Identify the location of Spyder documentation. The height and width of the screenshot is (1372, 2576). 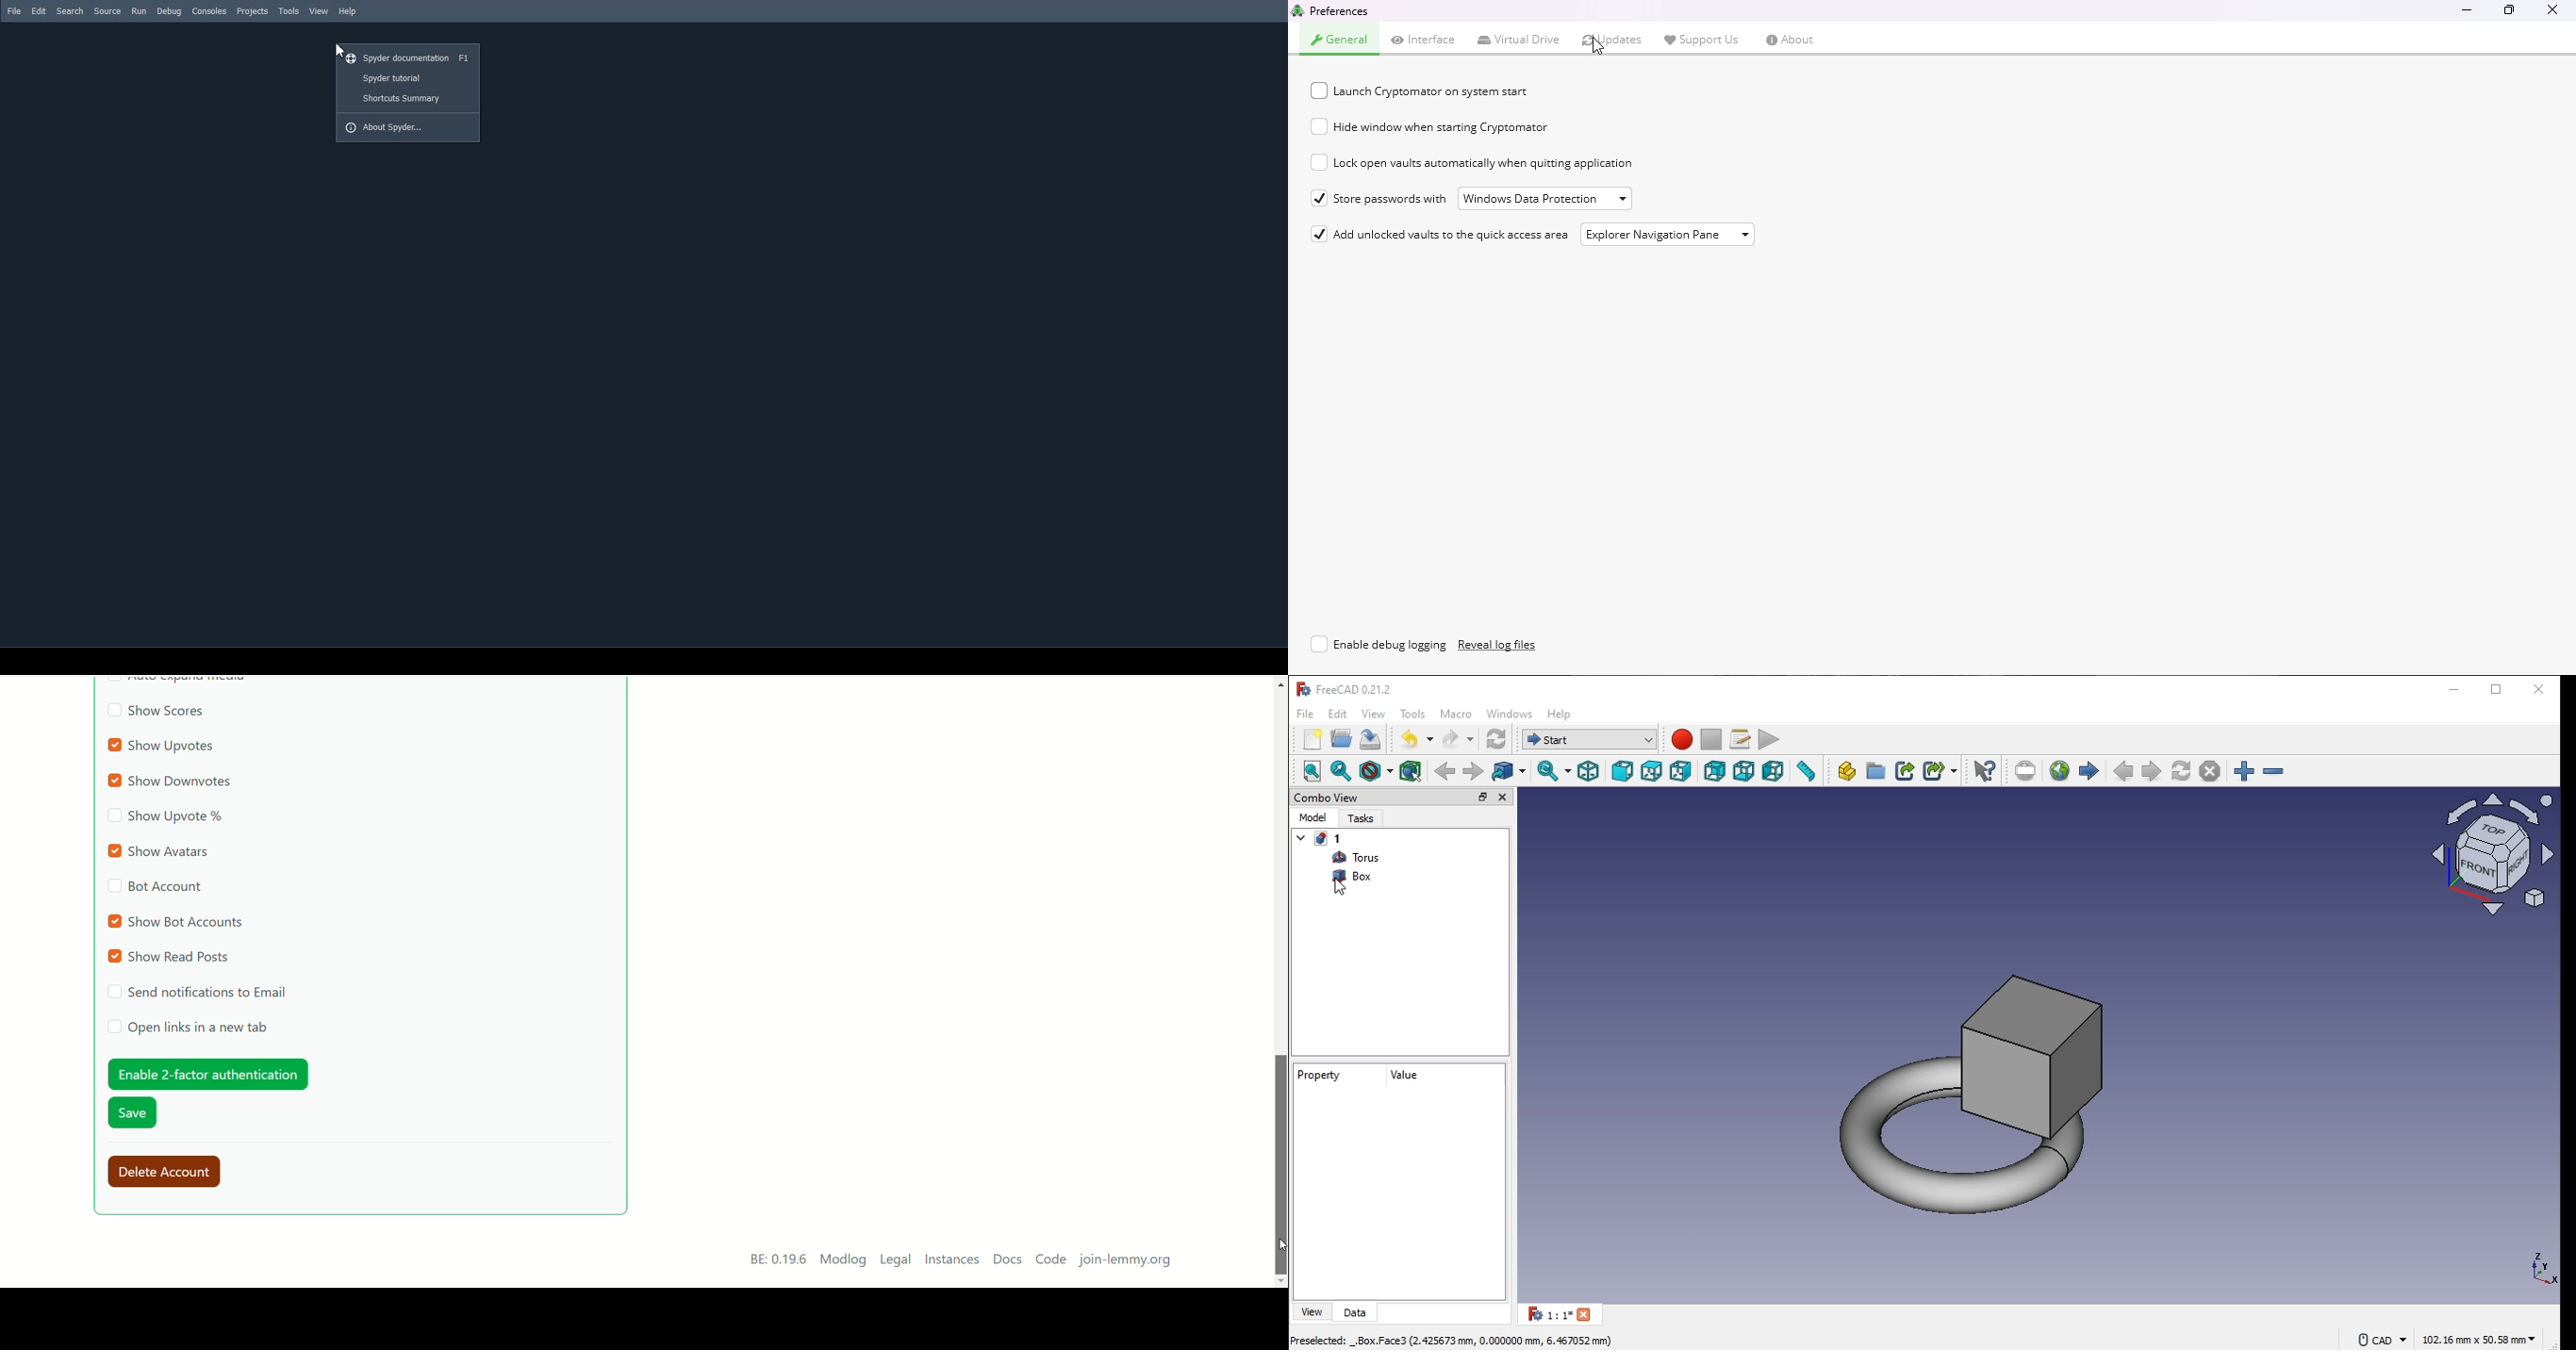
(408, 56).